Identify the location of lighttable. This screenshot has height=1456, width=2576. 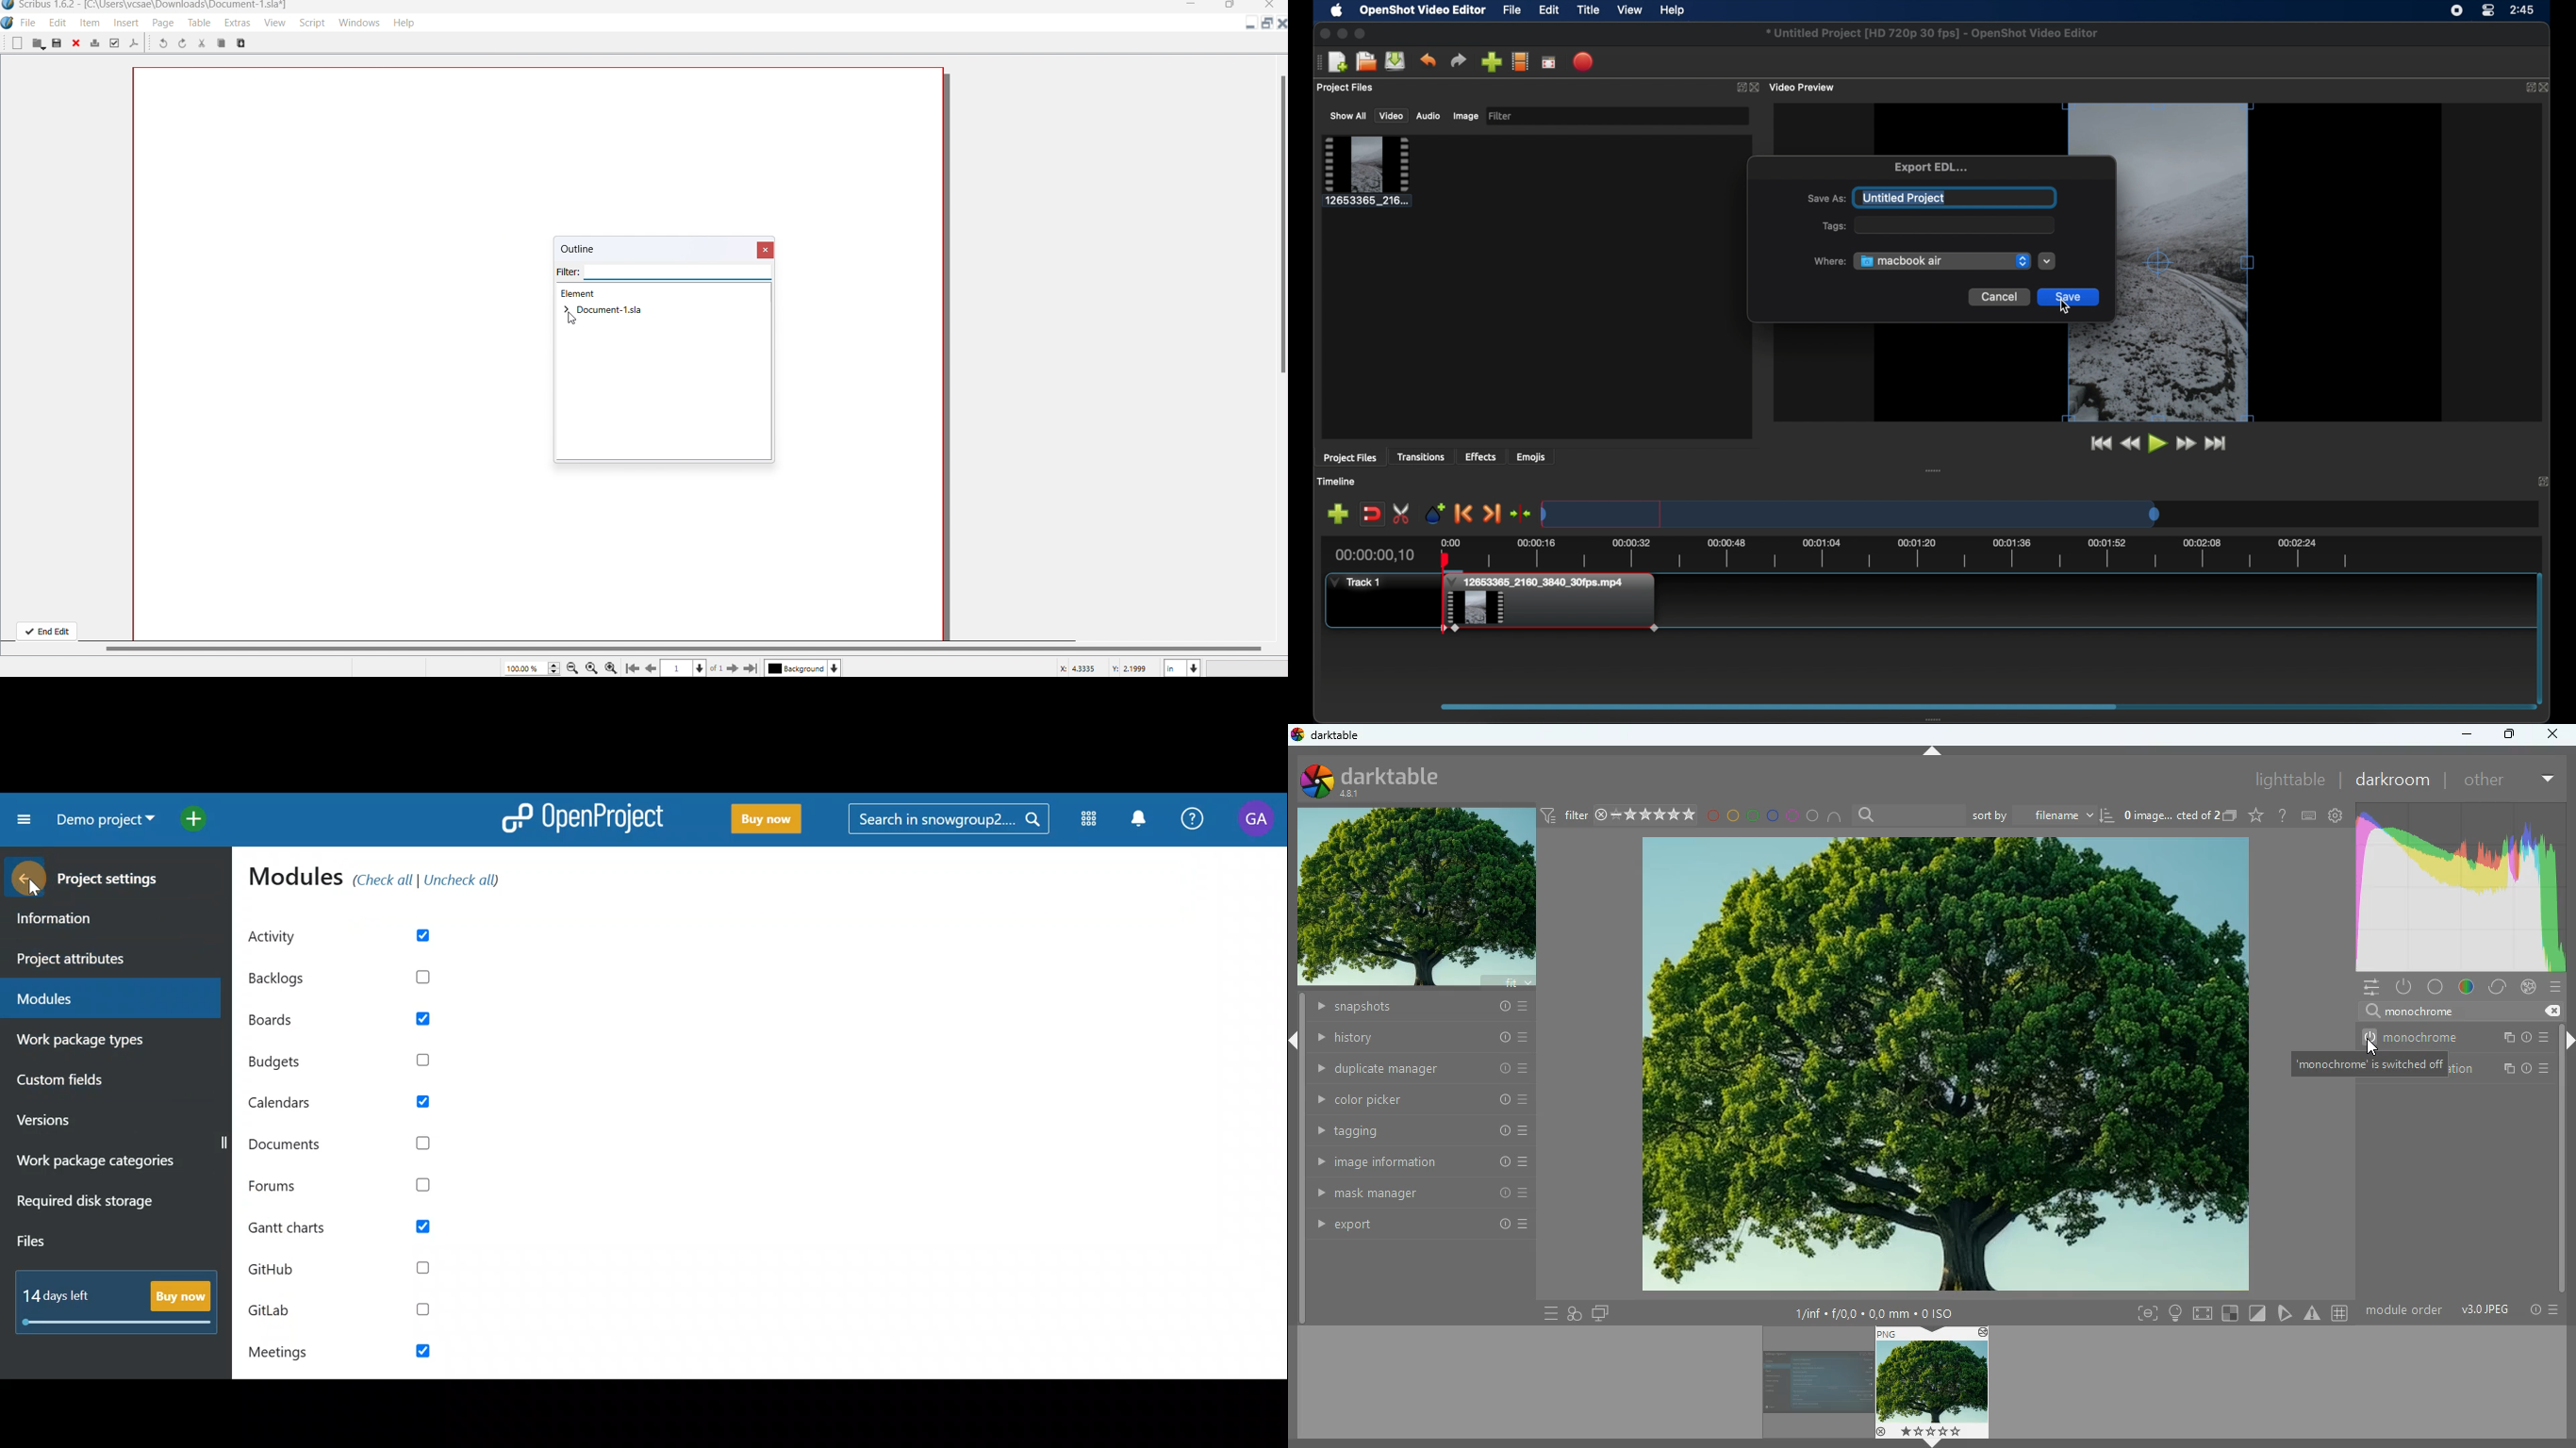
(2287, 779).